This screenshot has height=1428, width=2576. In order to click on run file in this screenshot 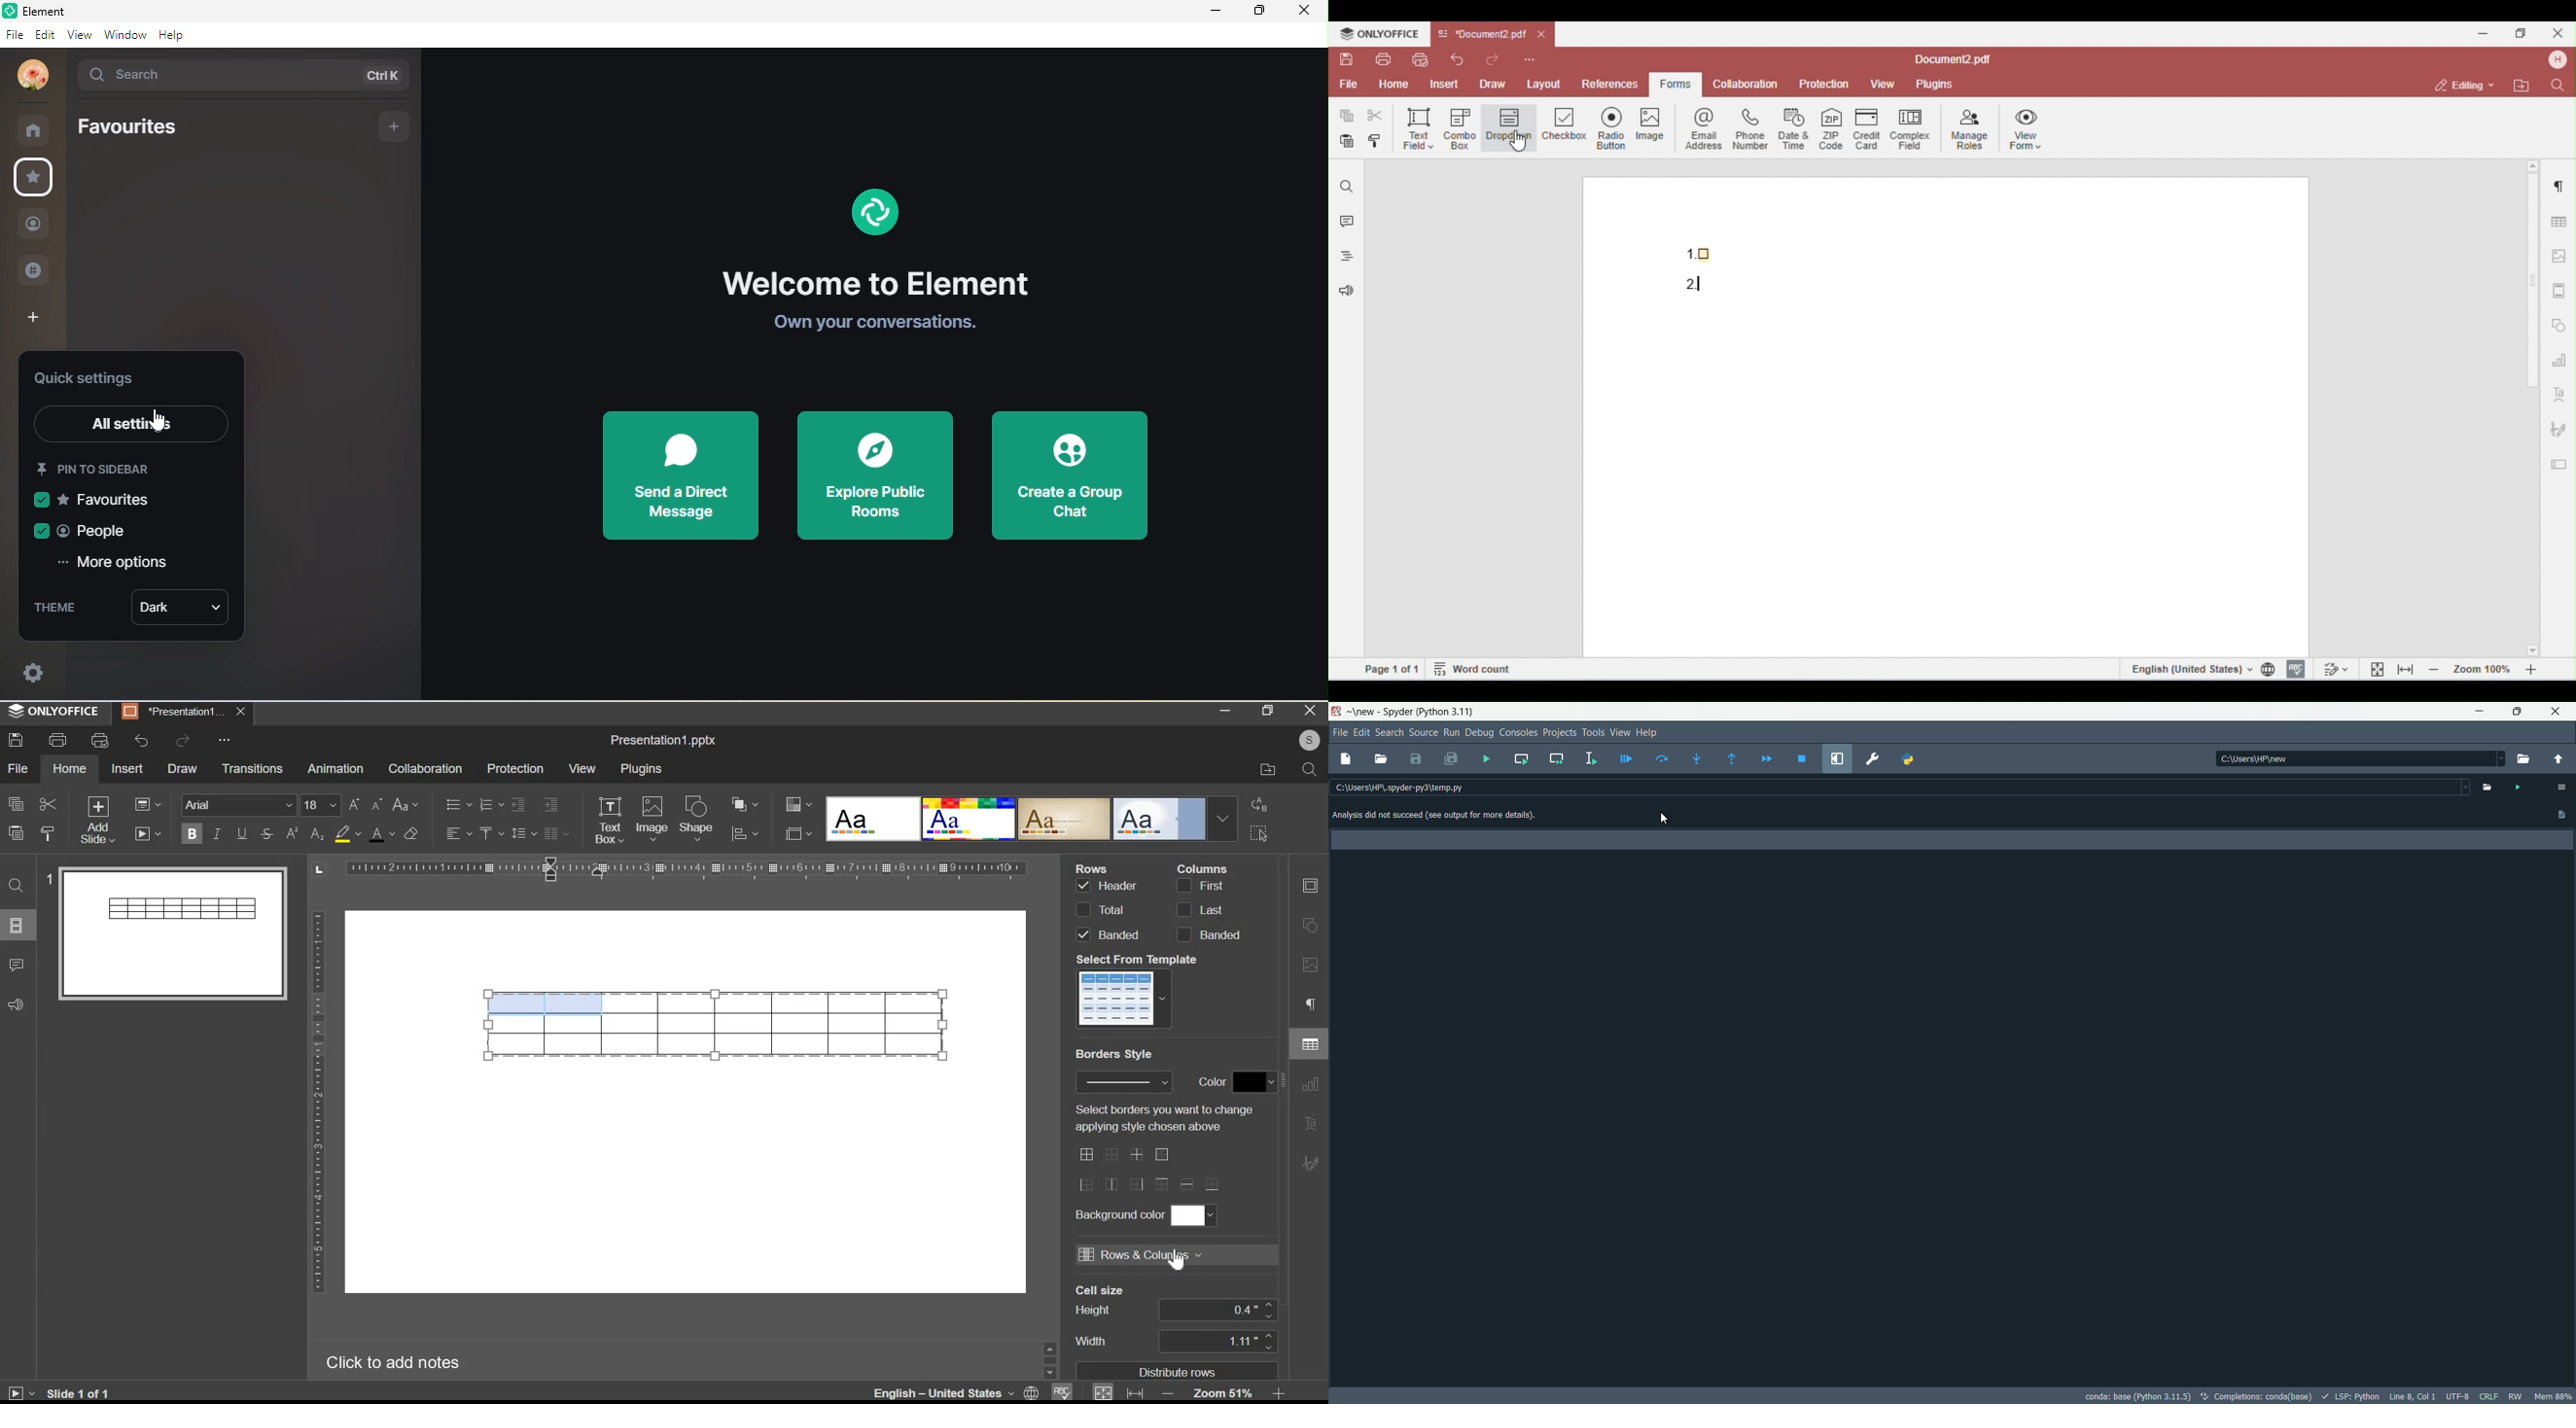, I will do `click(1486, 759)`.